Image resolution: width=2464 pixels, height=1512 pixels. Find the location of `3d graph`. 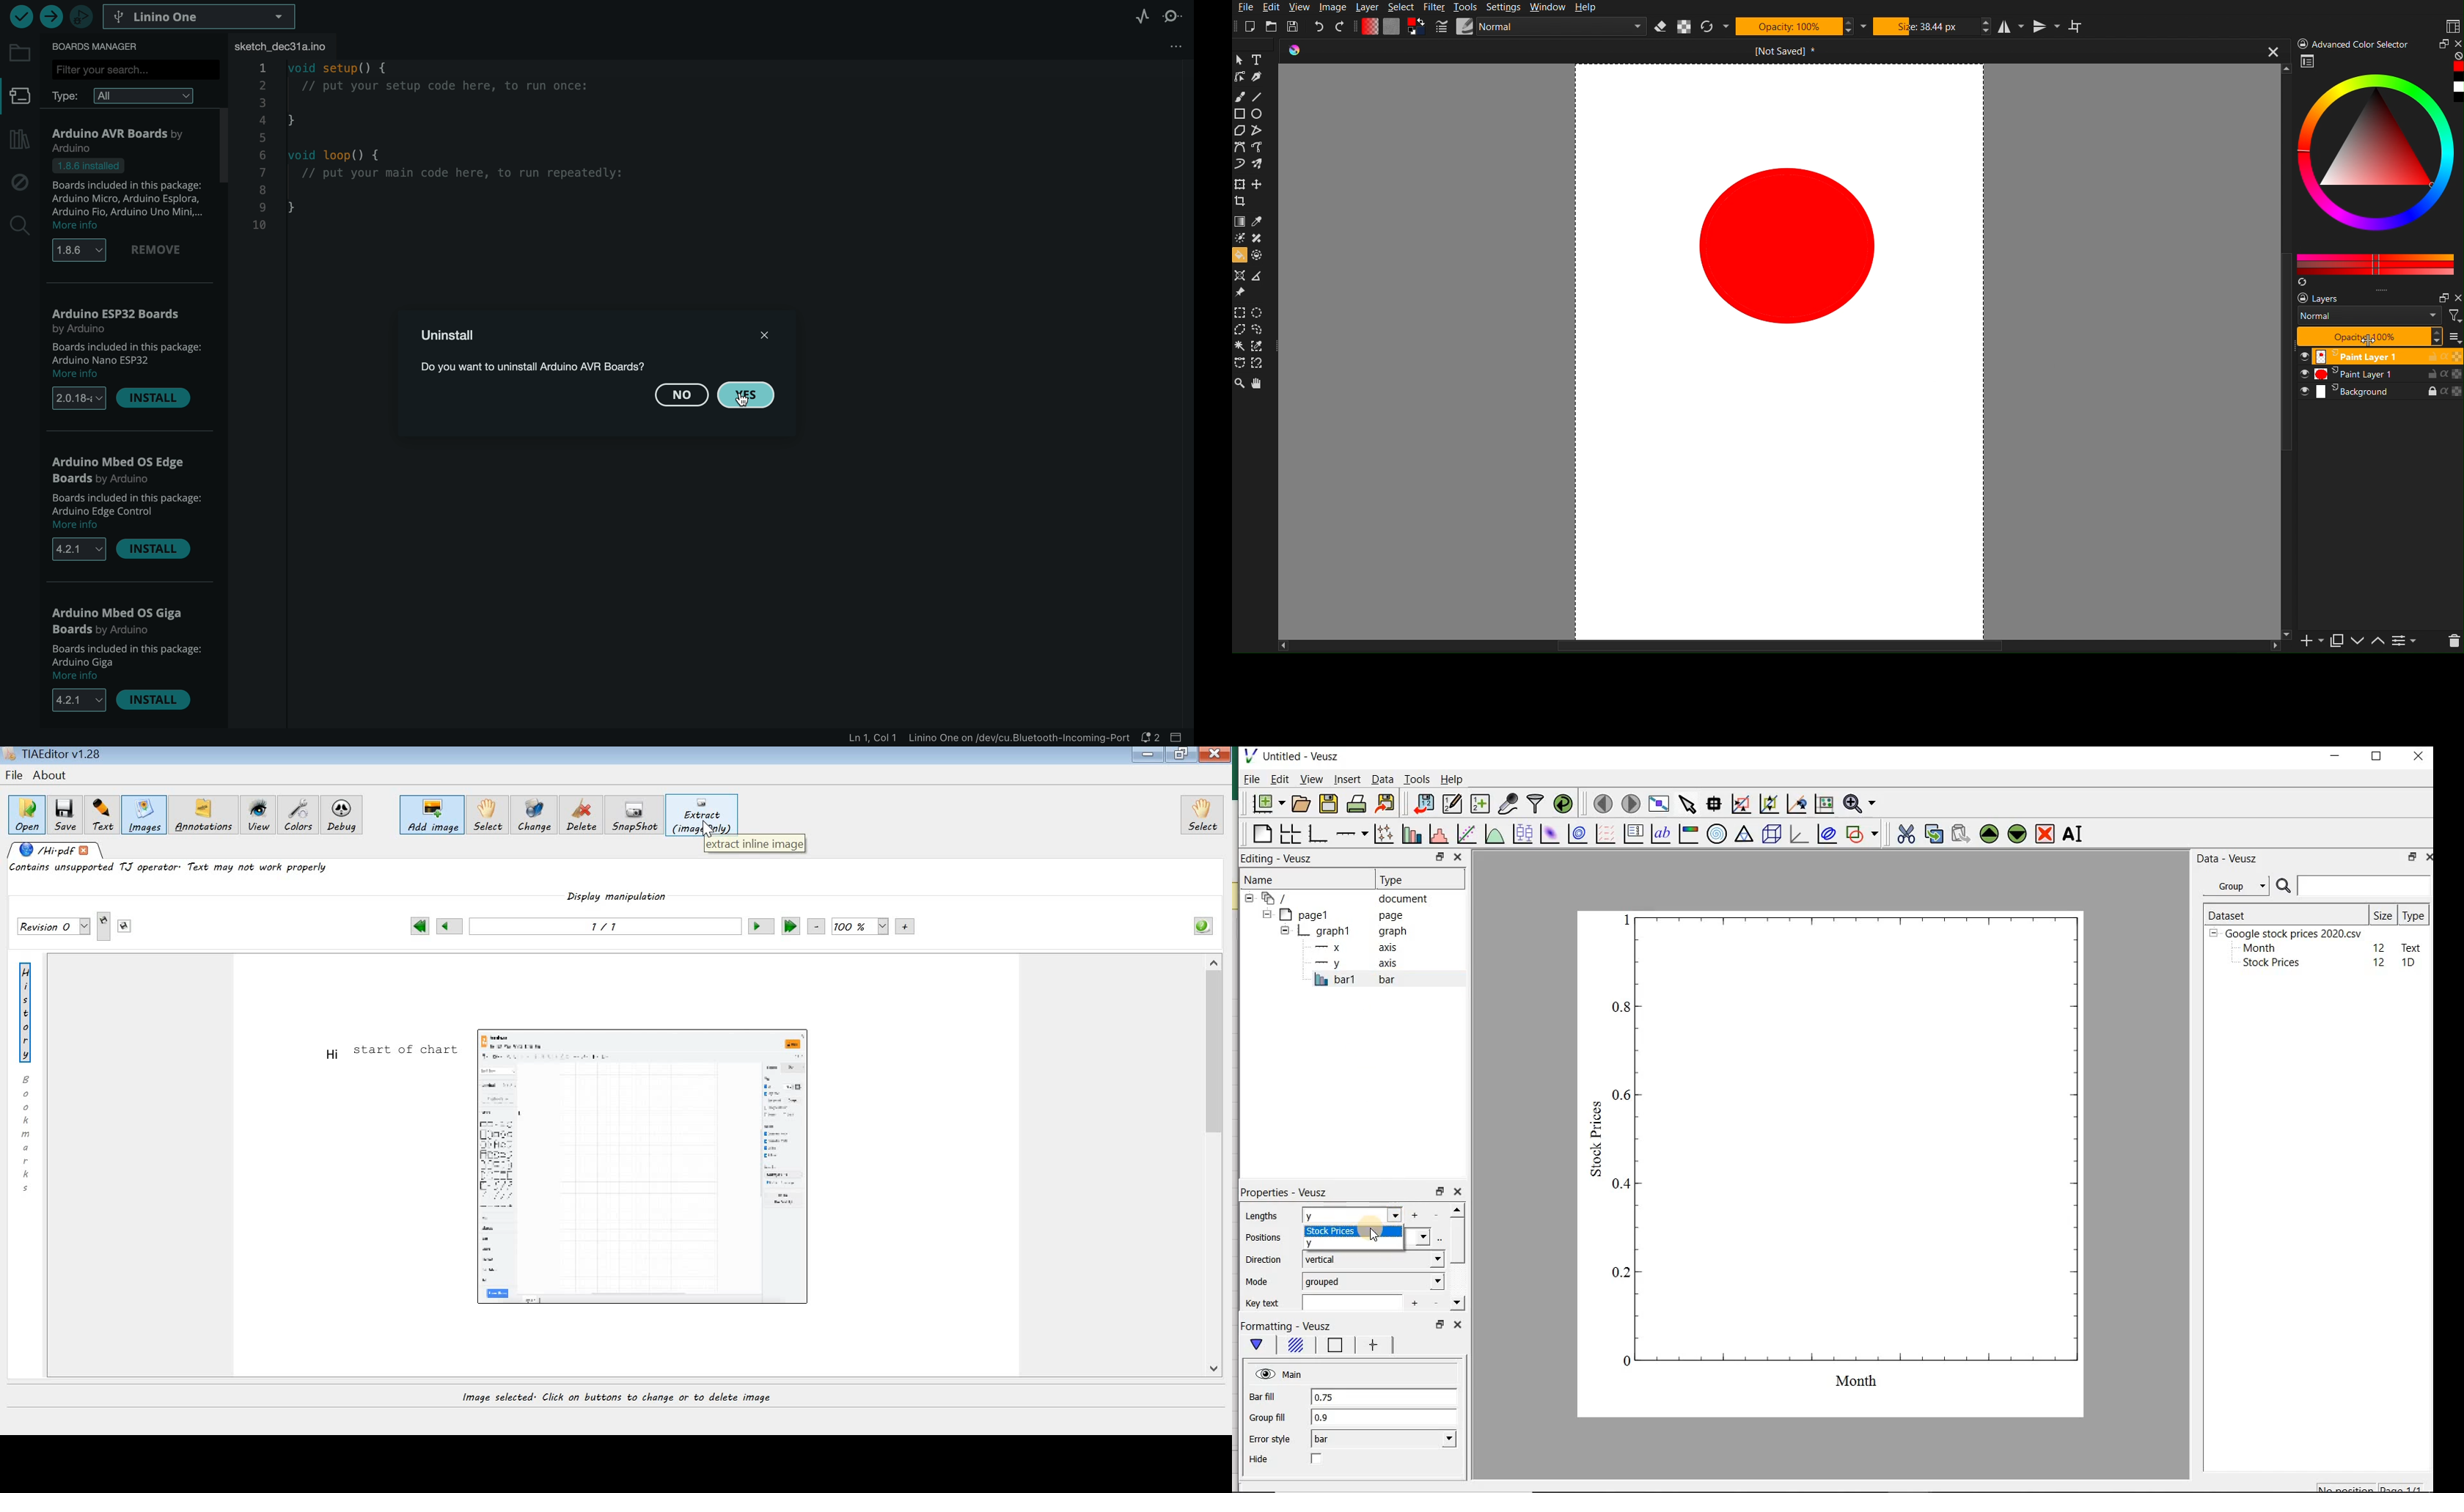

3d graph is located at coordinates (1798, 835).